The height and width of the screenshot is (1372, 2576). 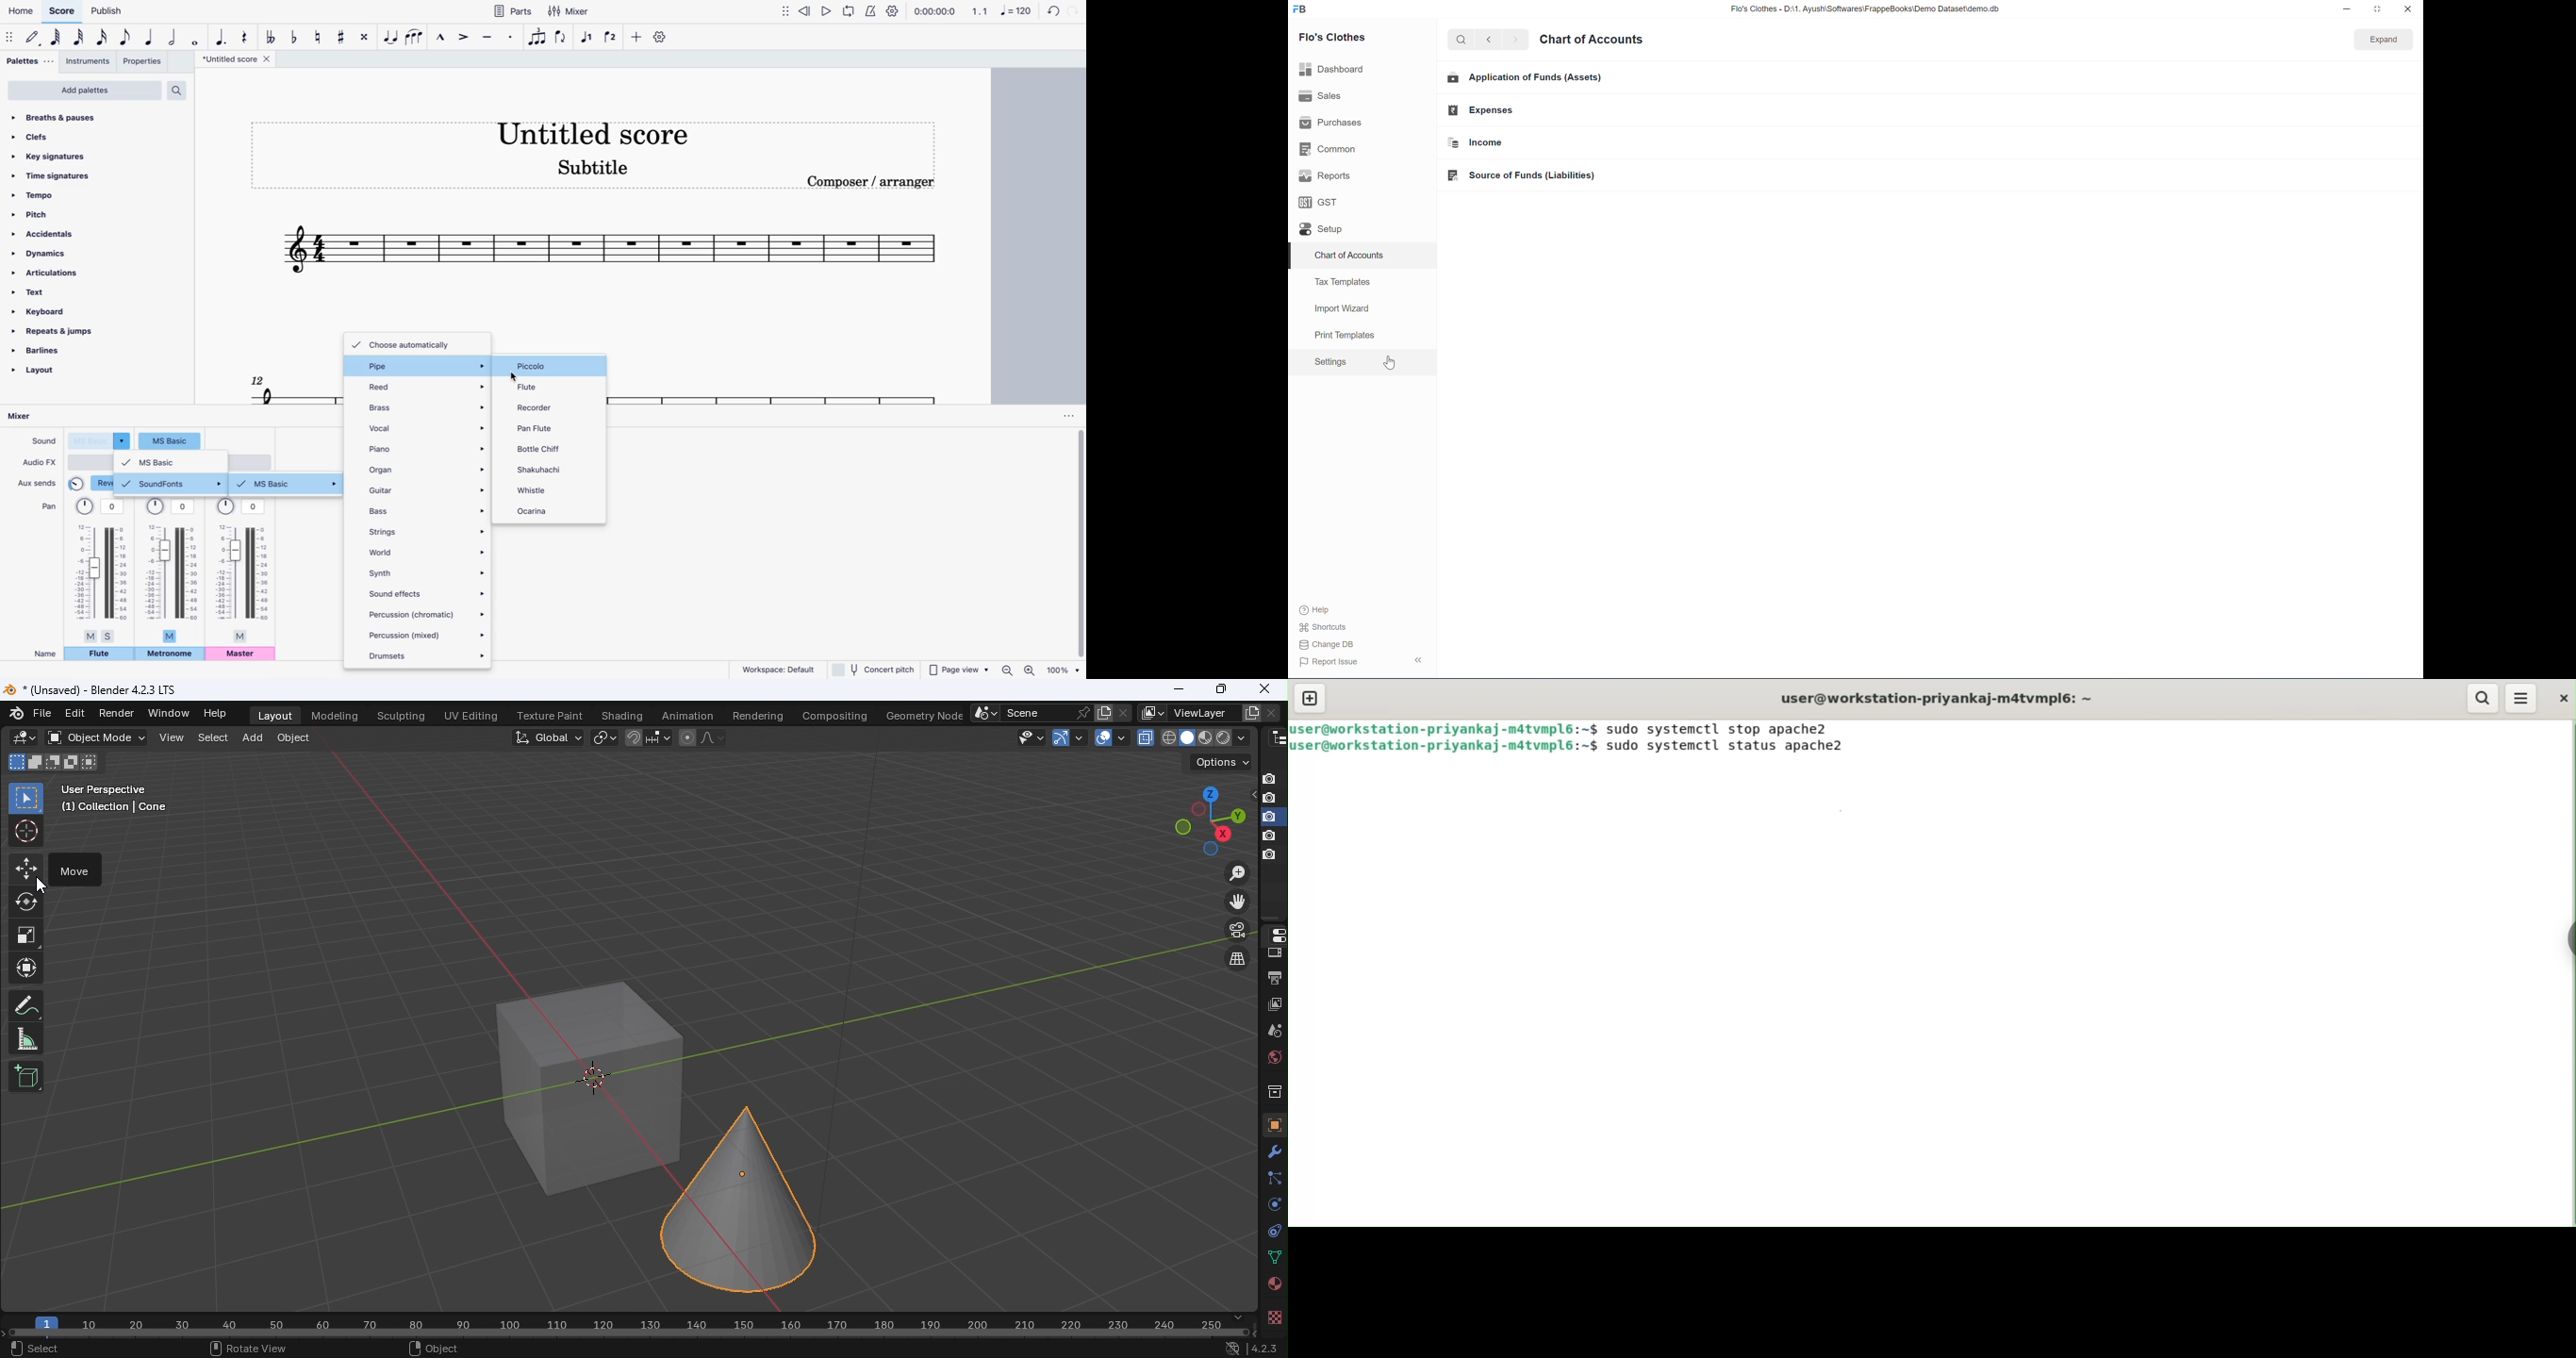 I want to click on Shortcuts, so click(x=1324, y=627).